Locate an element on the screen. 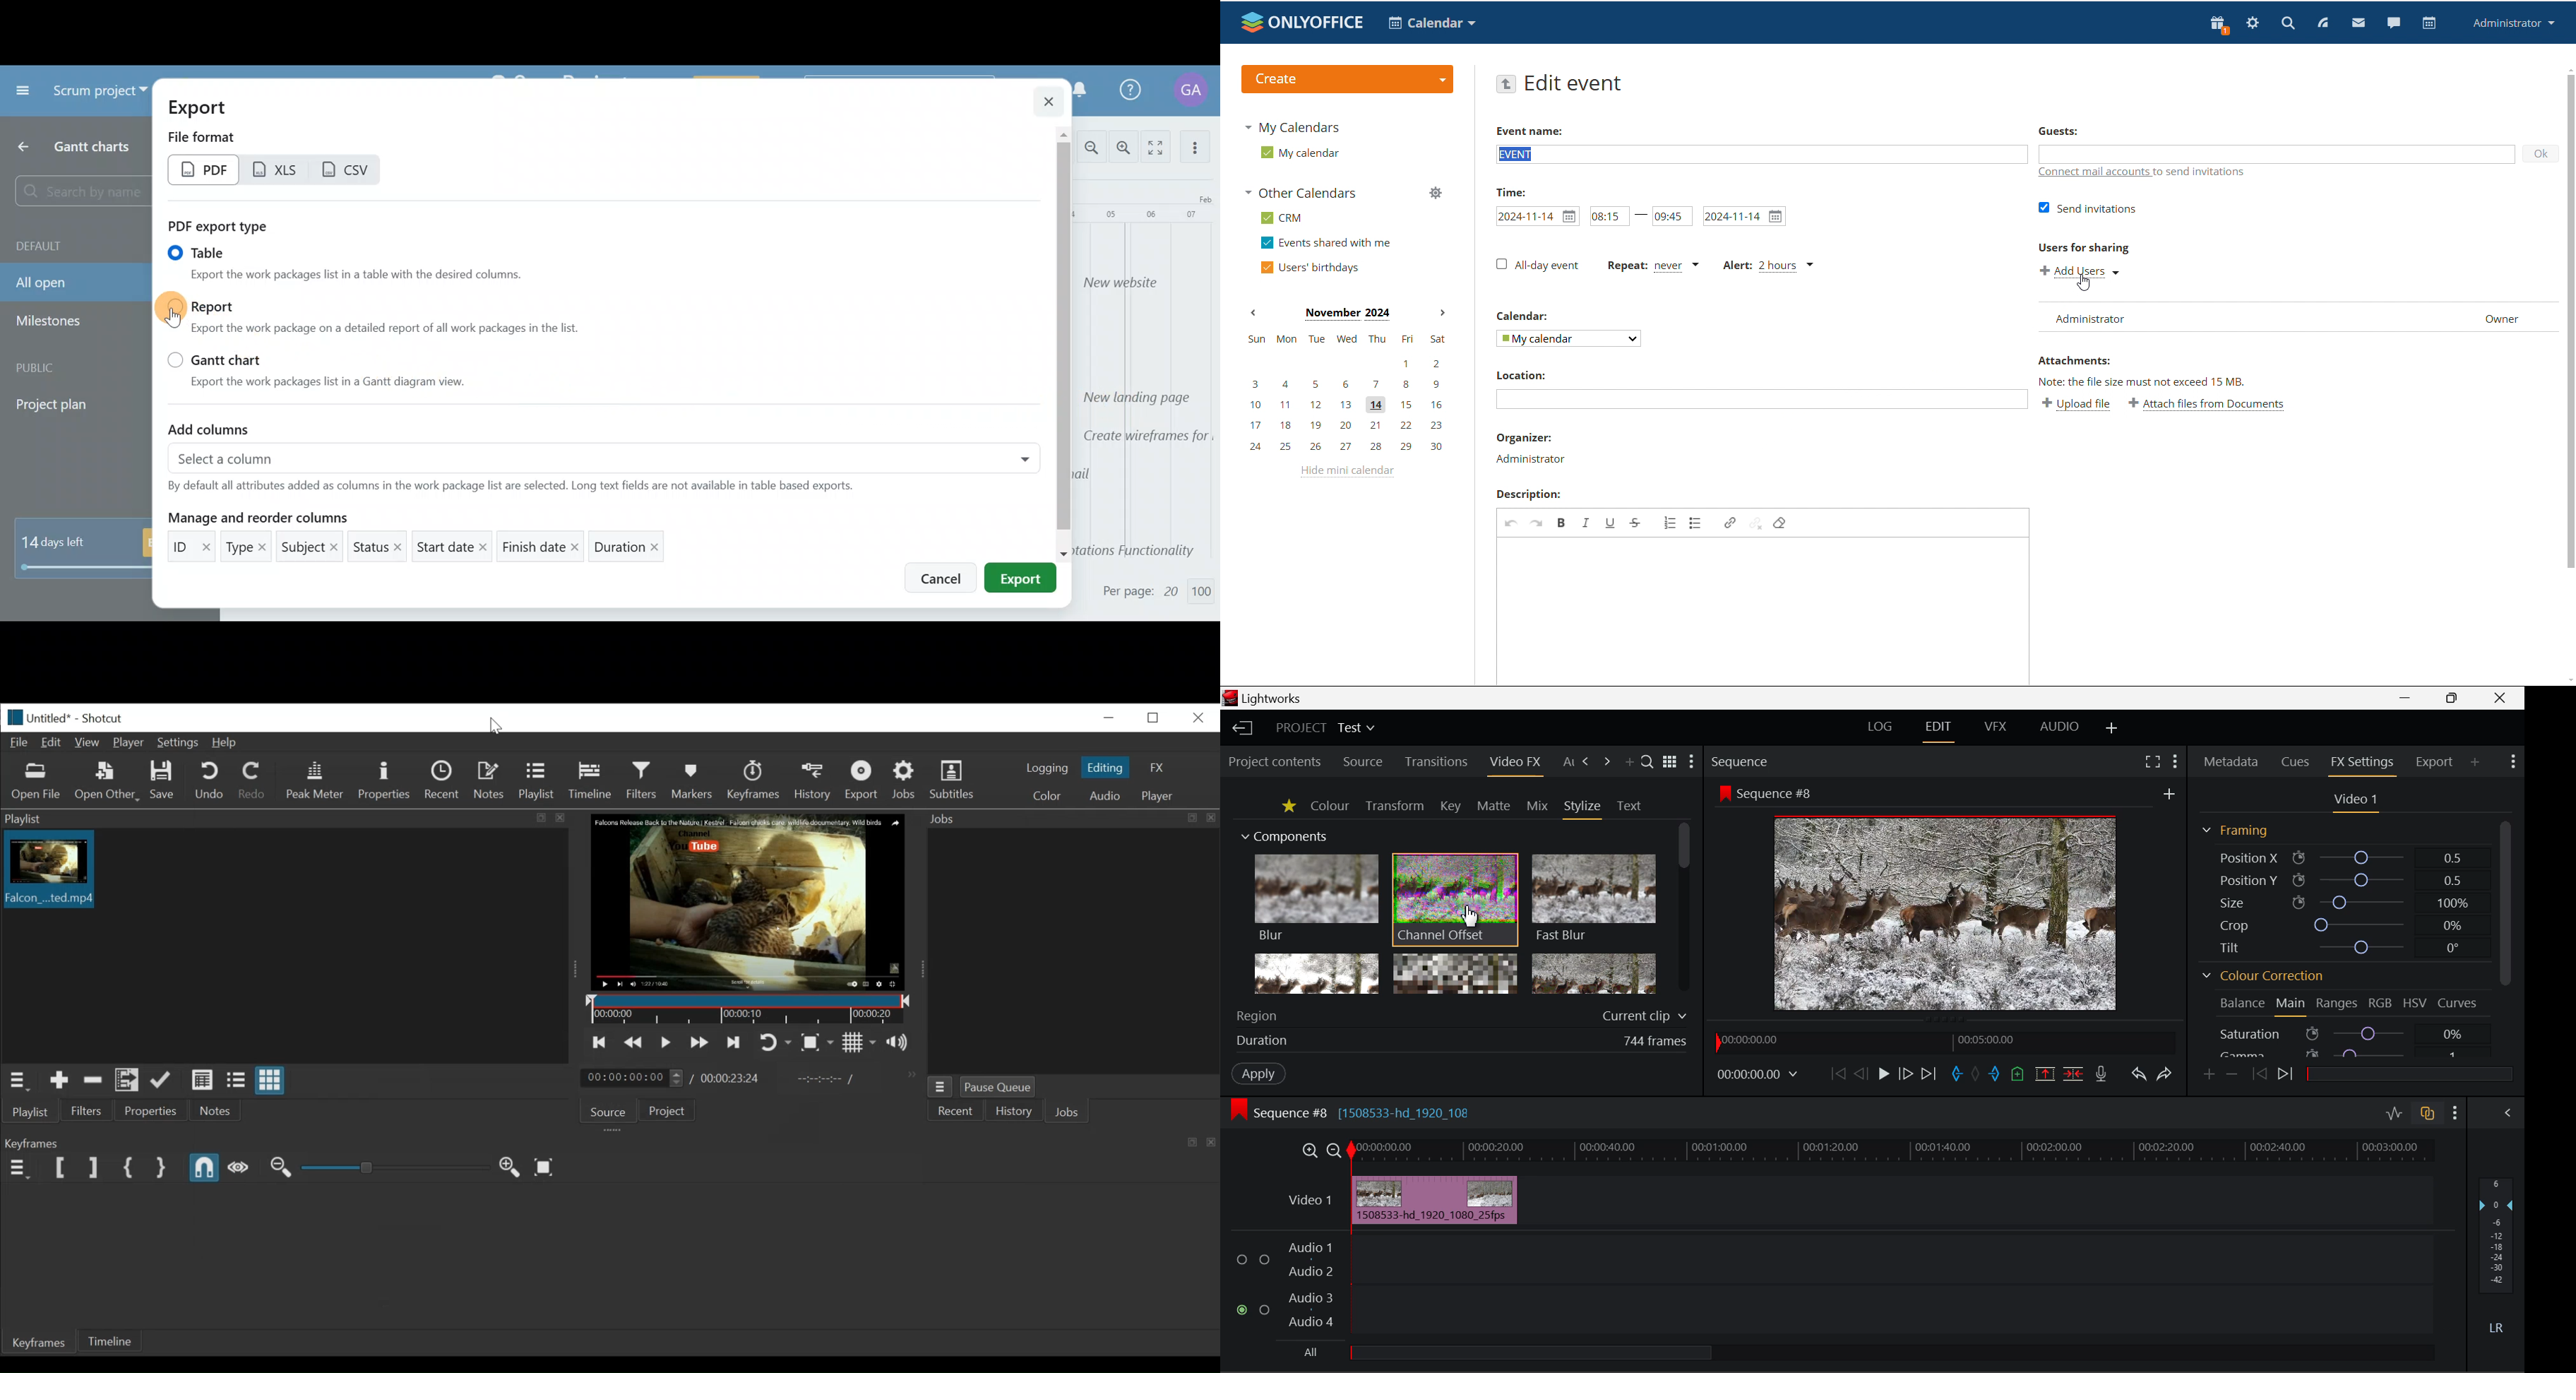 This screenshot has width=2576, height=1400. Show Settings is located at coordinates (1693, 761).